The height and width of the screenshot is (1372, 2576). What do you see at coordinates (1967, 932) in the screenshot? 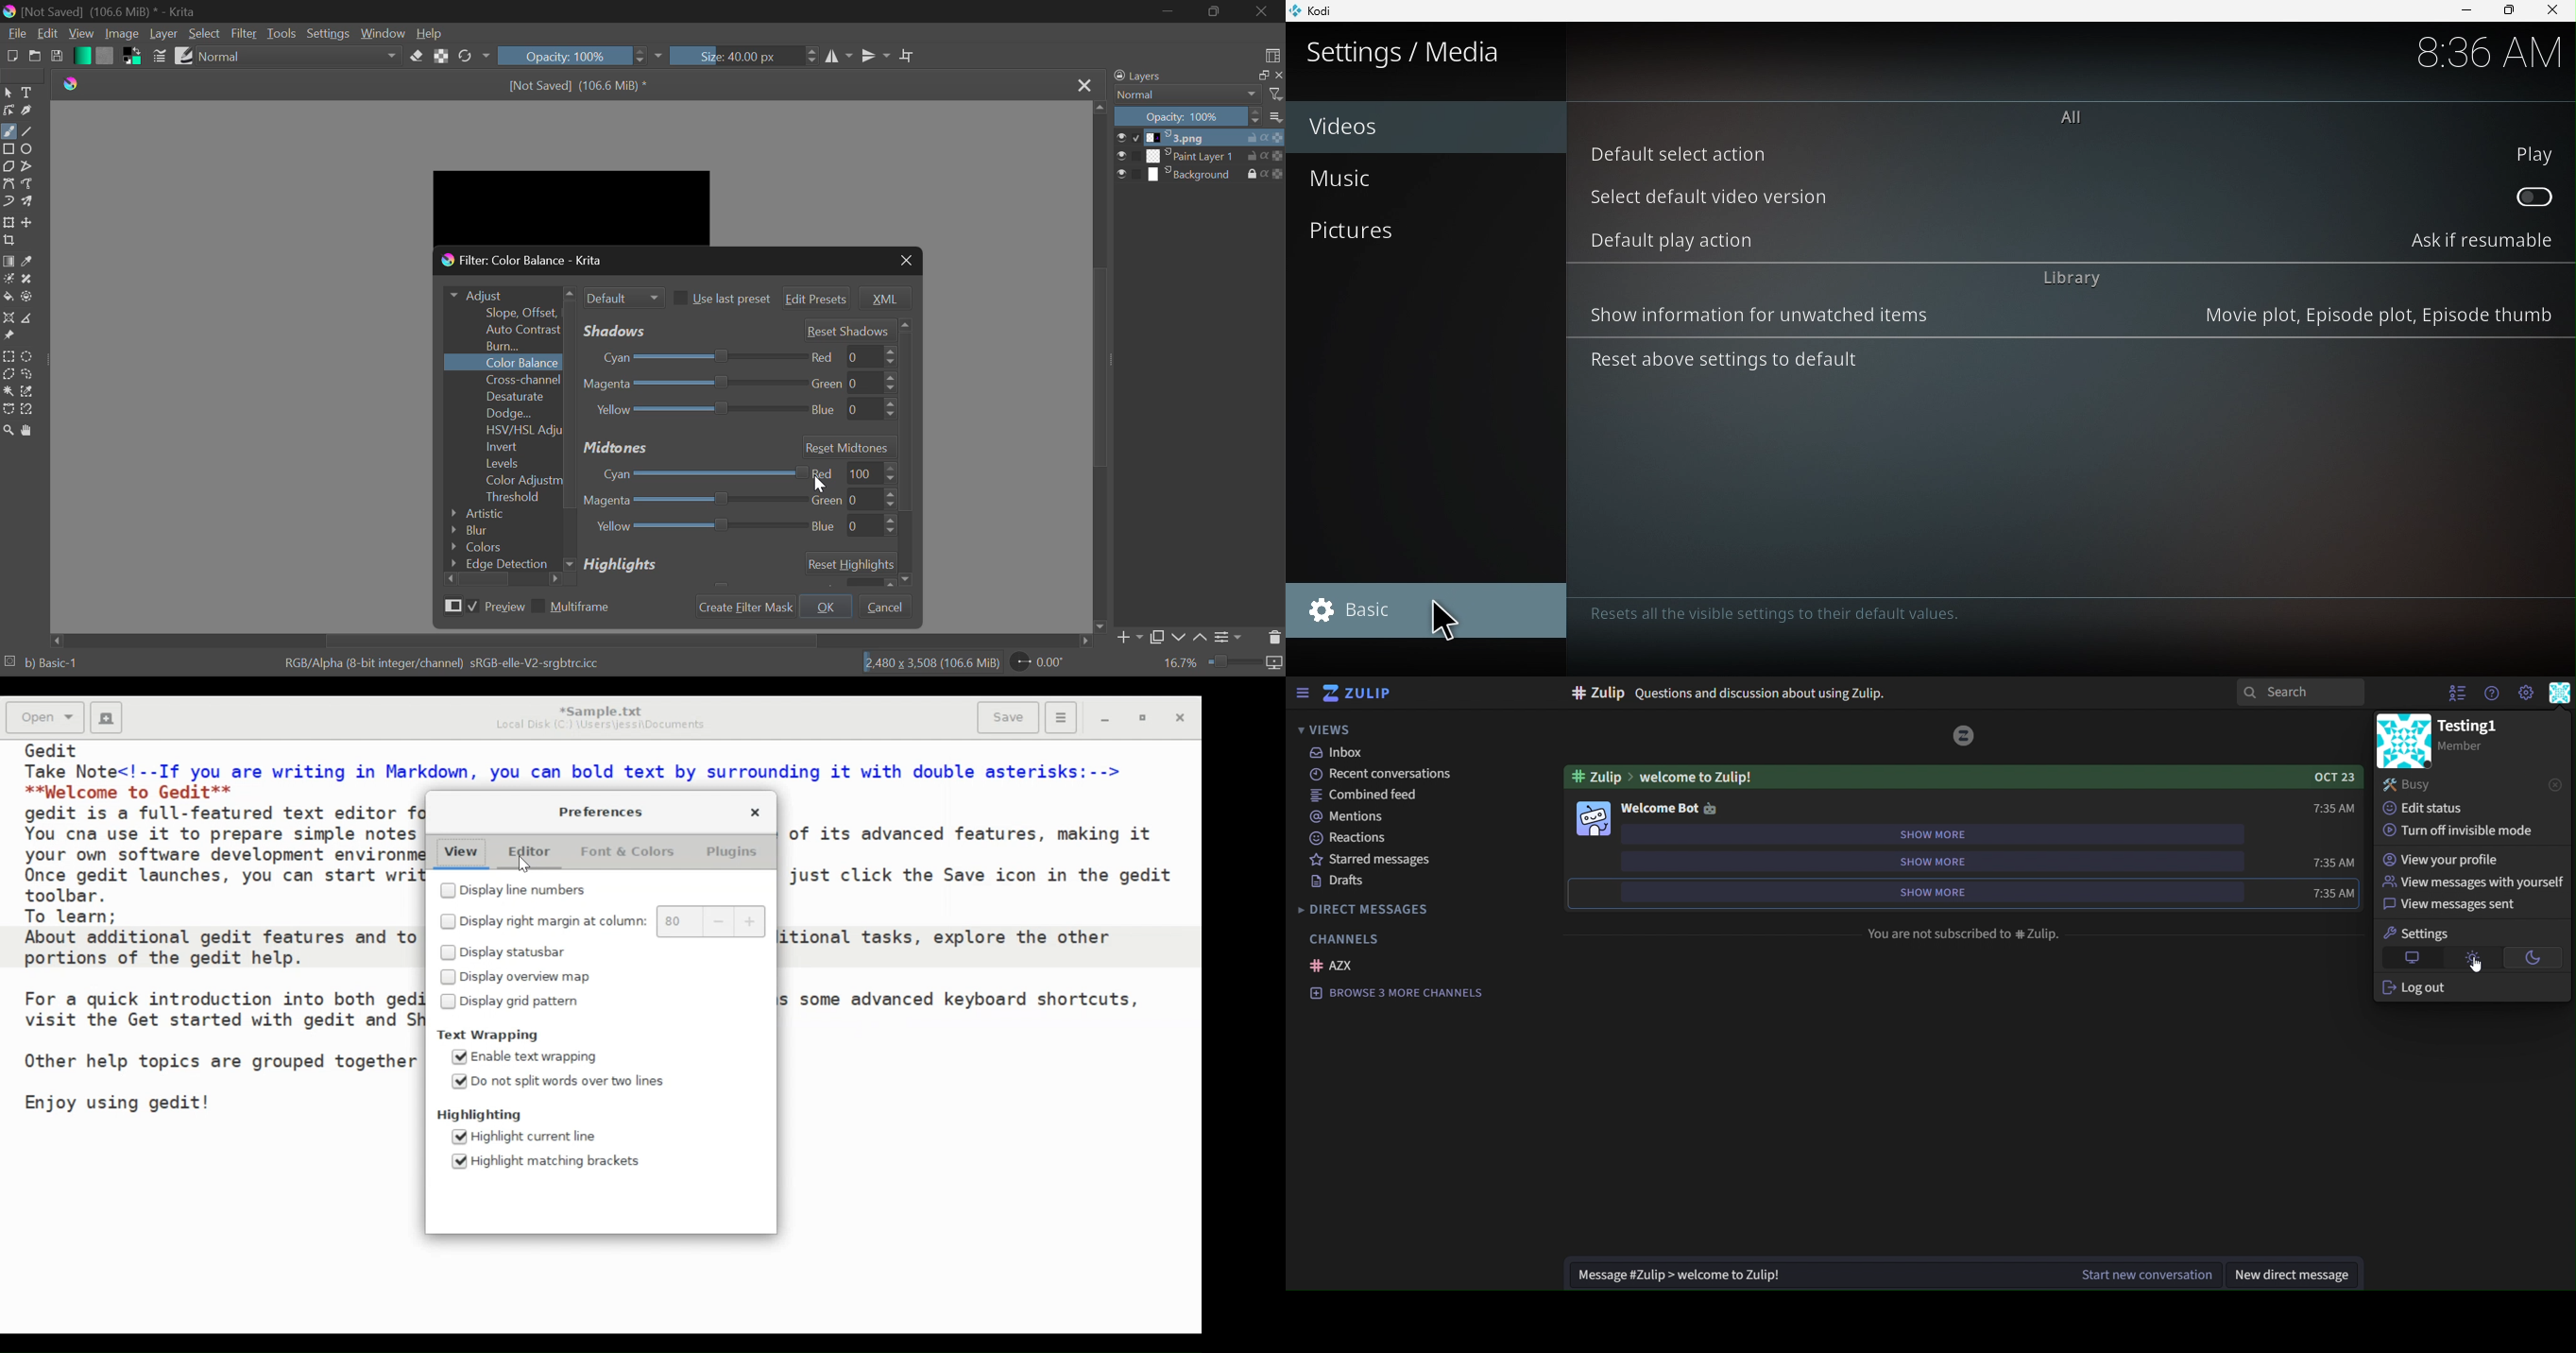
I see `You are not subscribed to #Zulip.` at bounding box center [1967, 932].